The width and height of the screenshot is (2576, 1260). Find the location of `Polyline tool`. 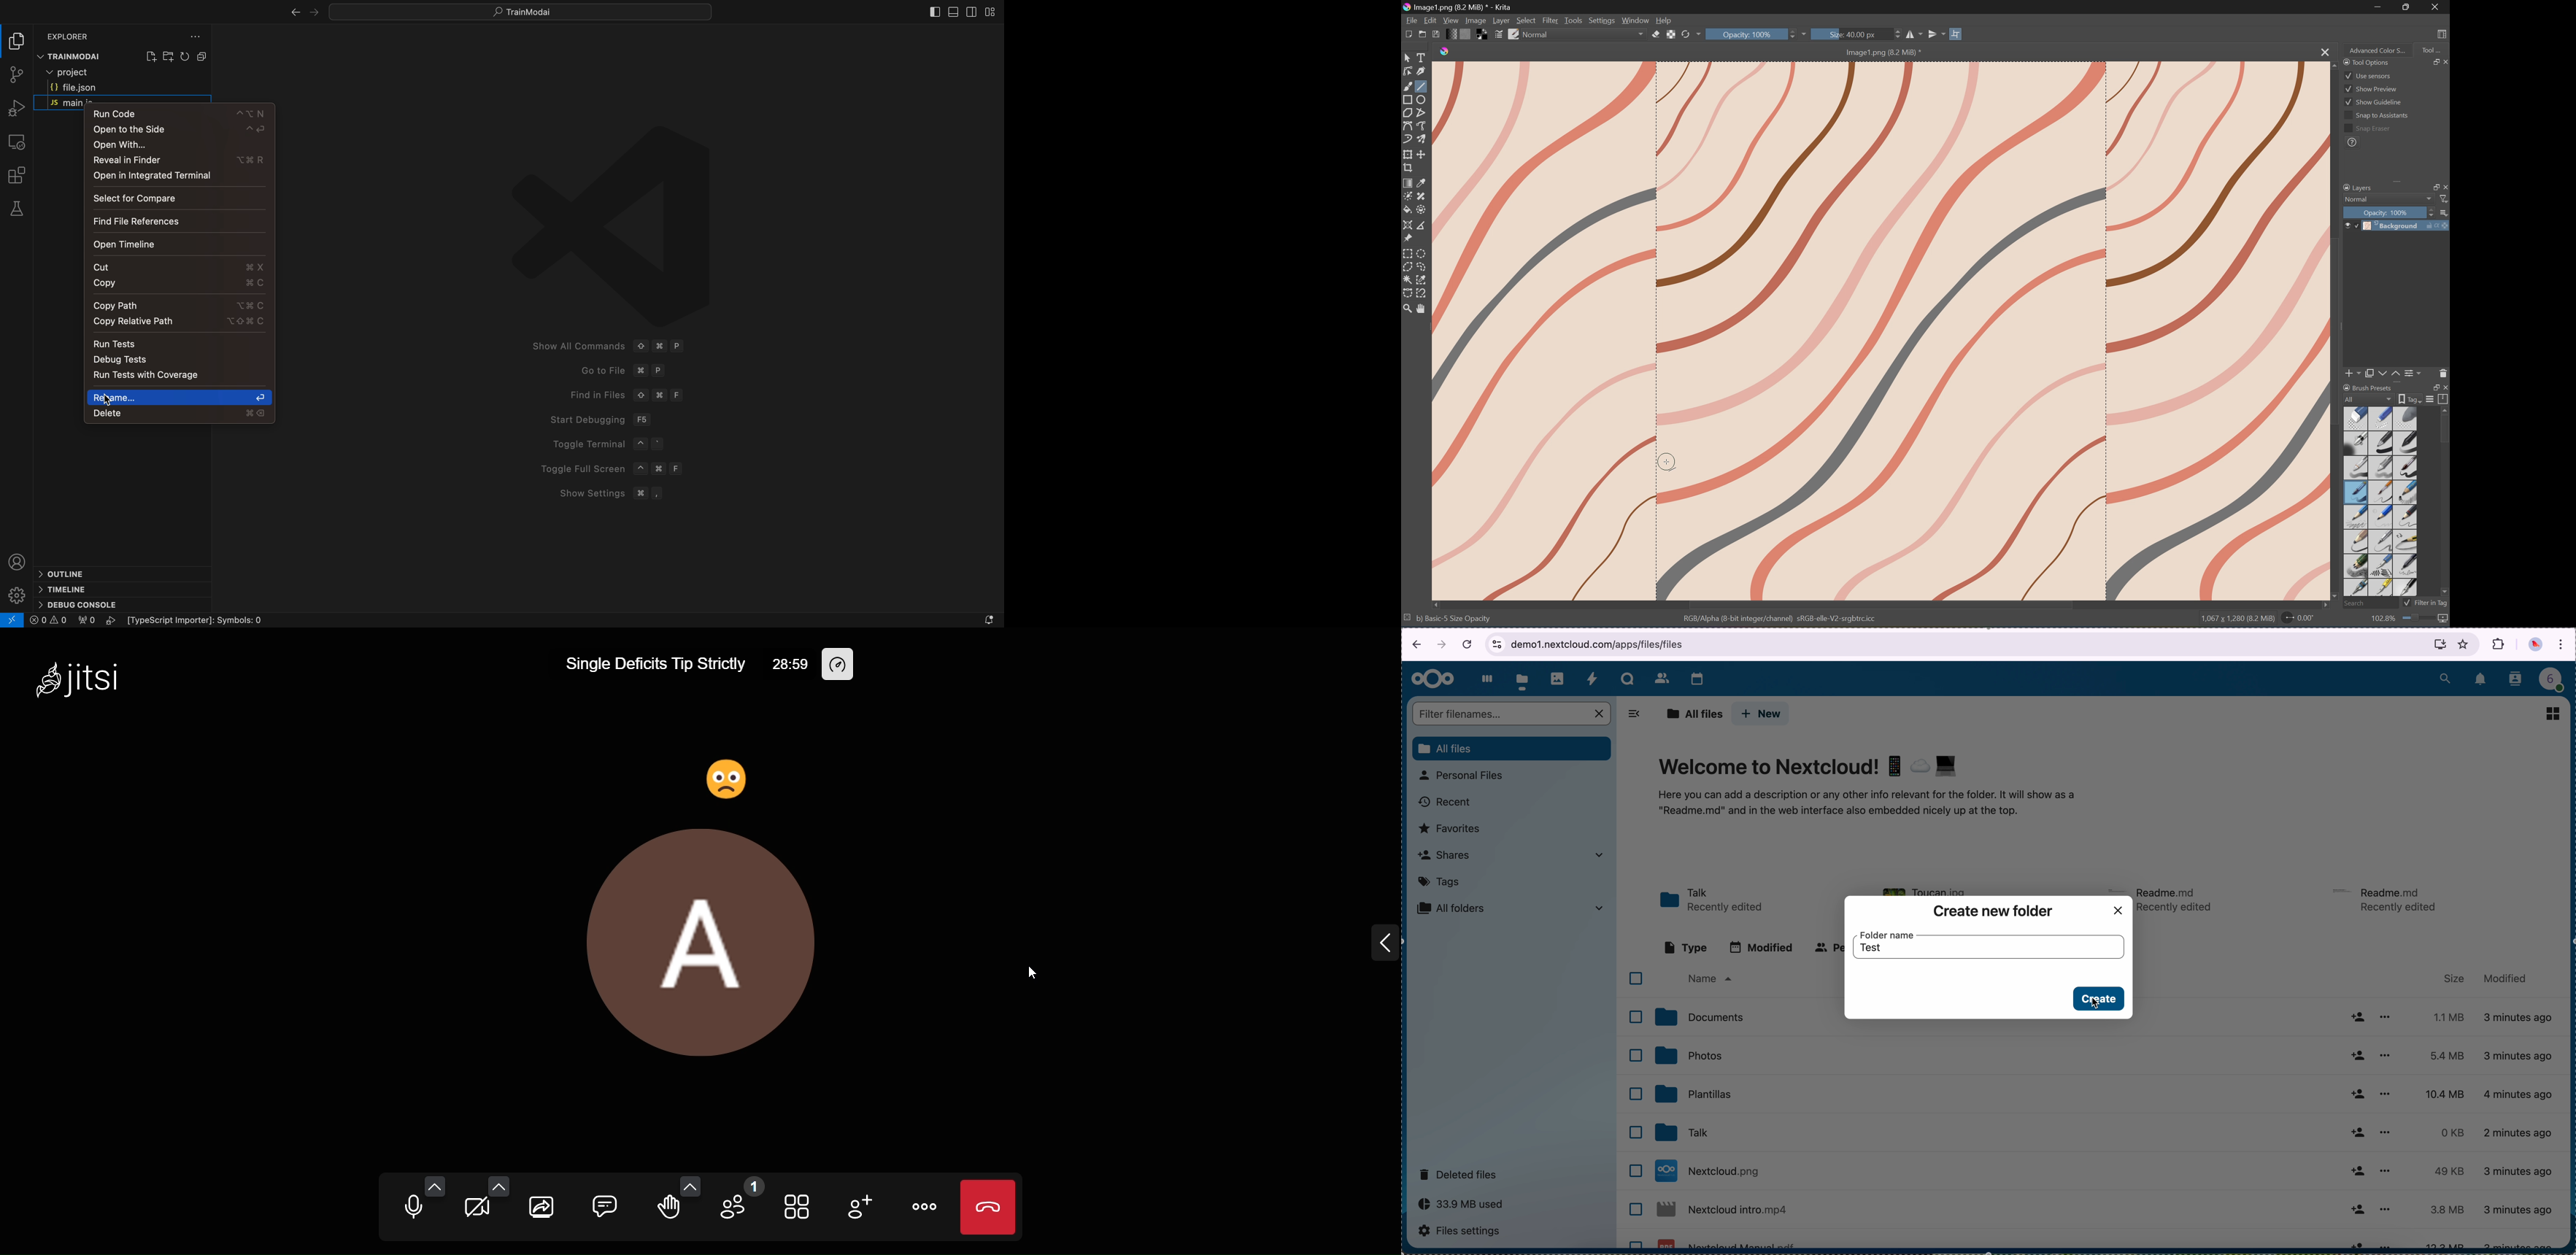

Polyline tool is located at coordinates (1422, 113).